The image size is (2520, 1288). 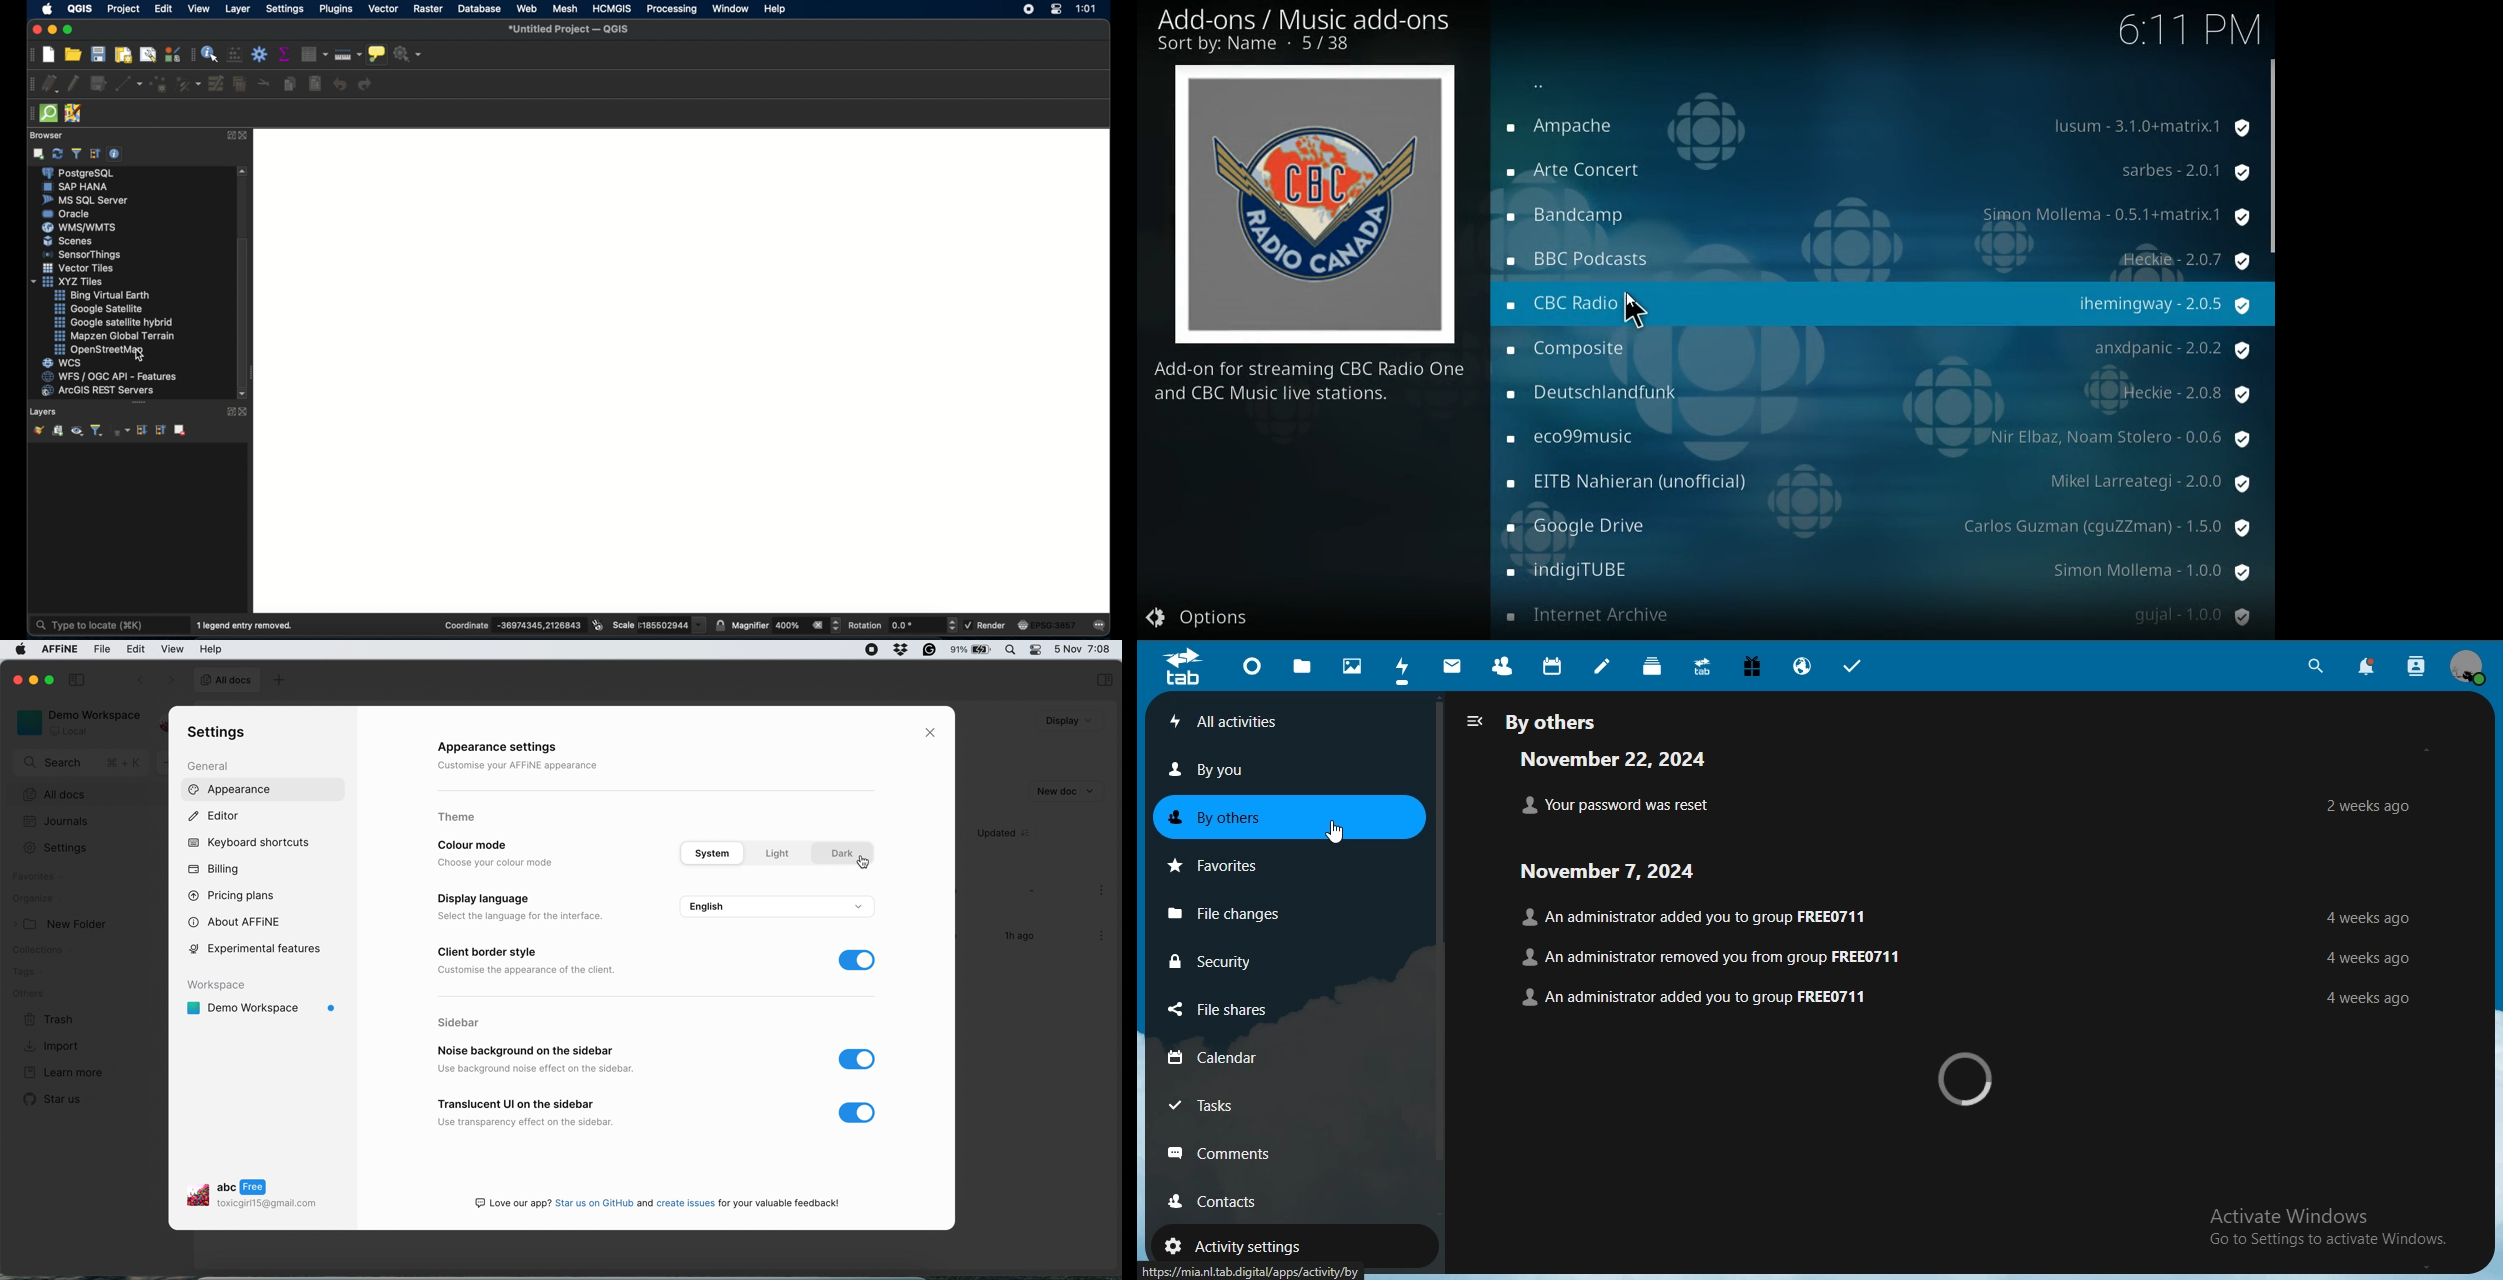 I want to click on current edits, so click(x=50, y=84).